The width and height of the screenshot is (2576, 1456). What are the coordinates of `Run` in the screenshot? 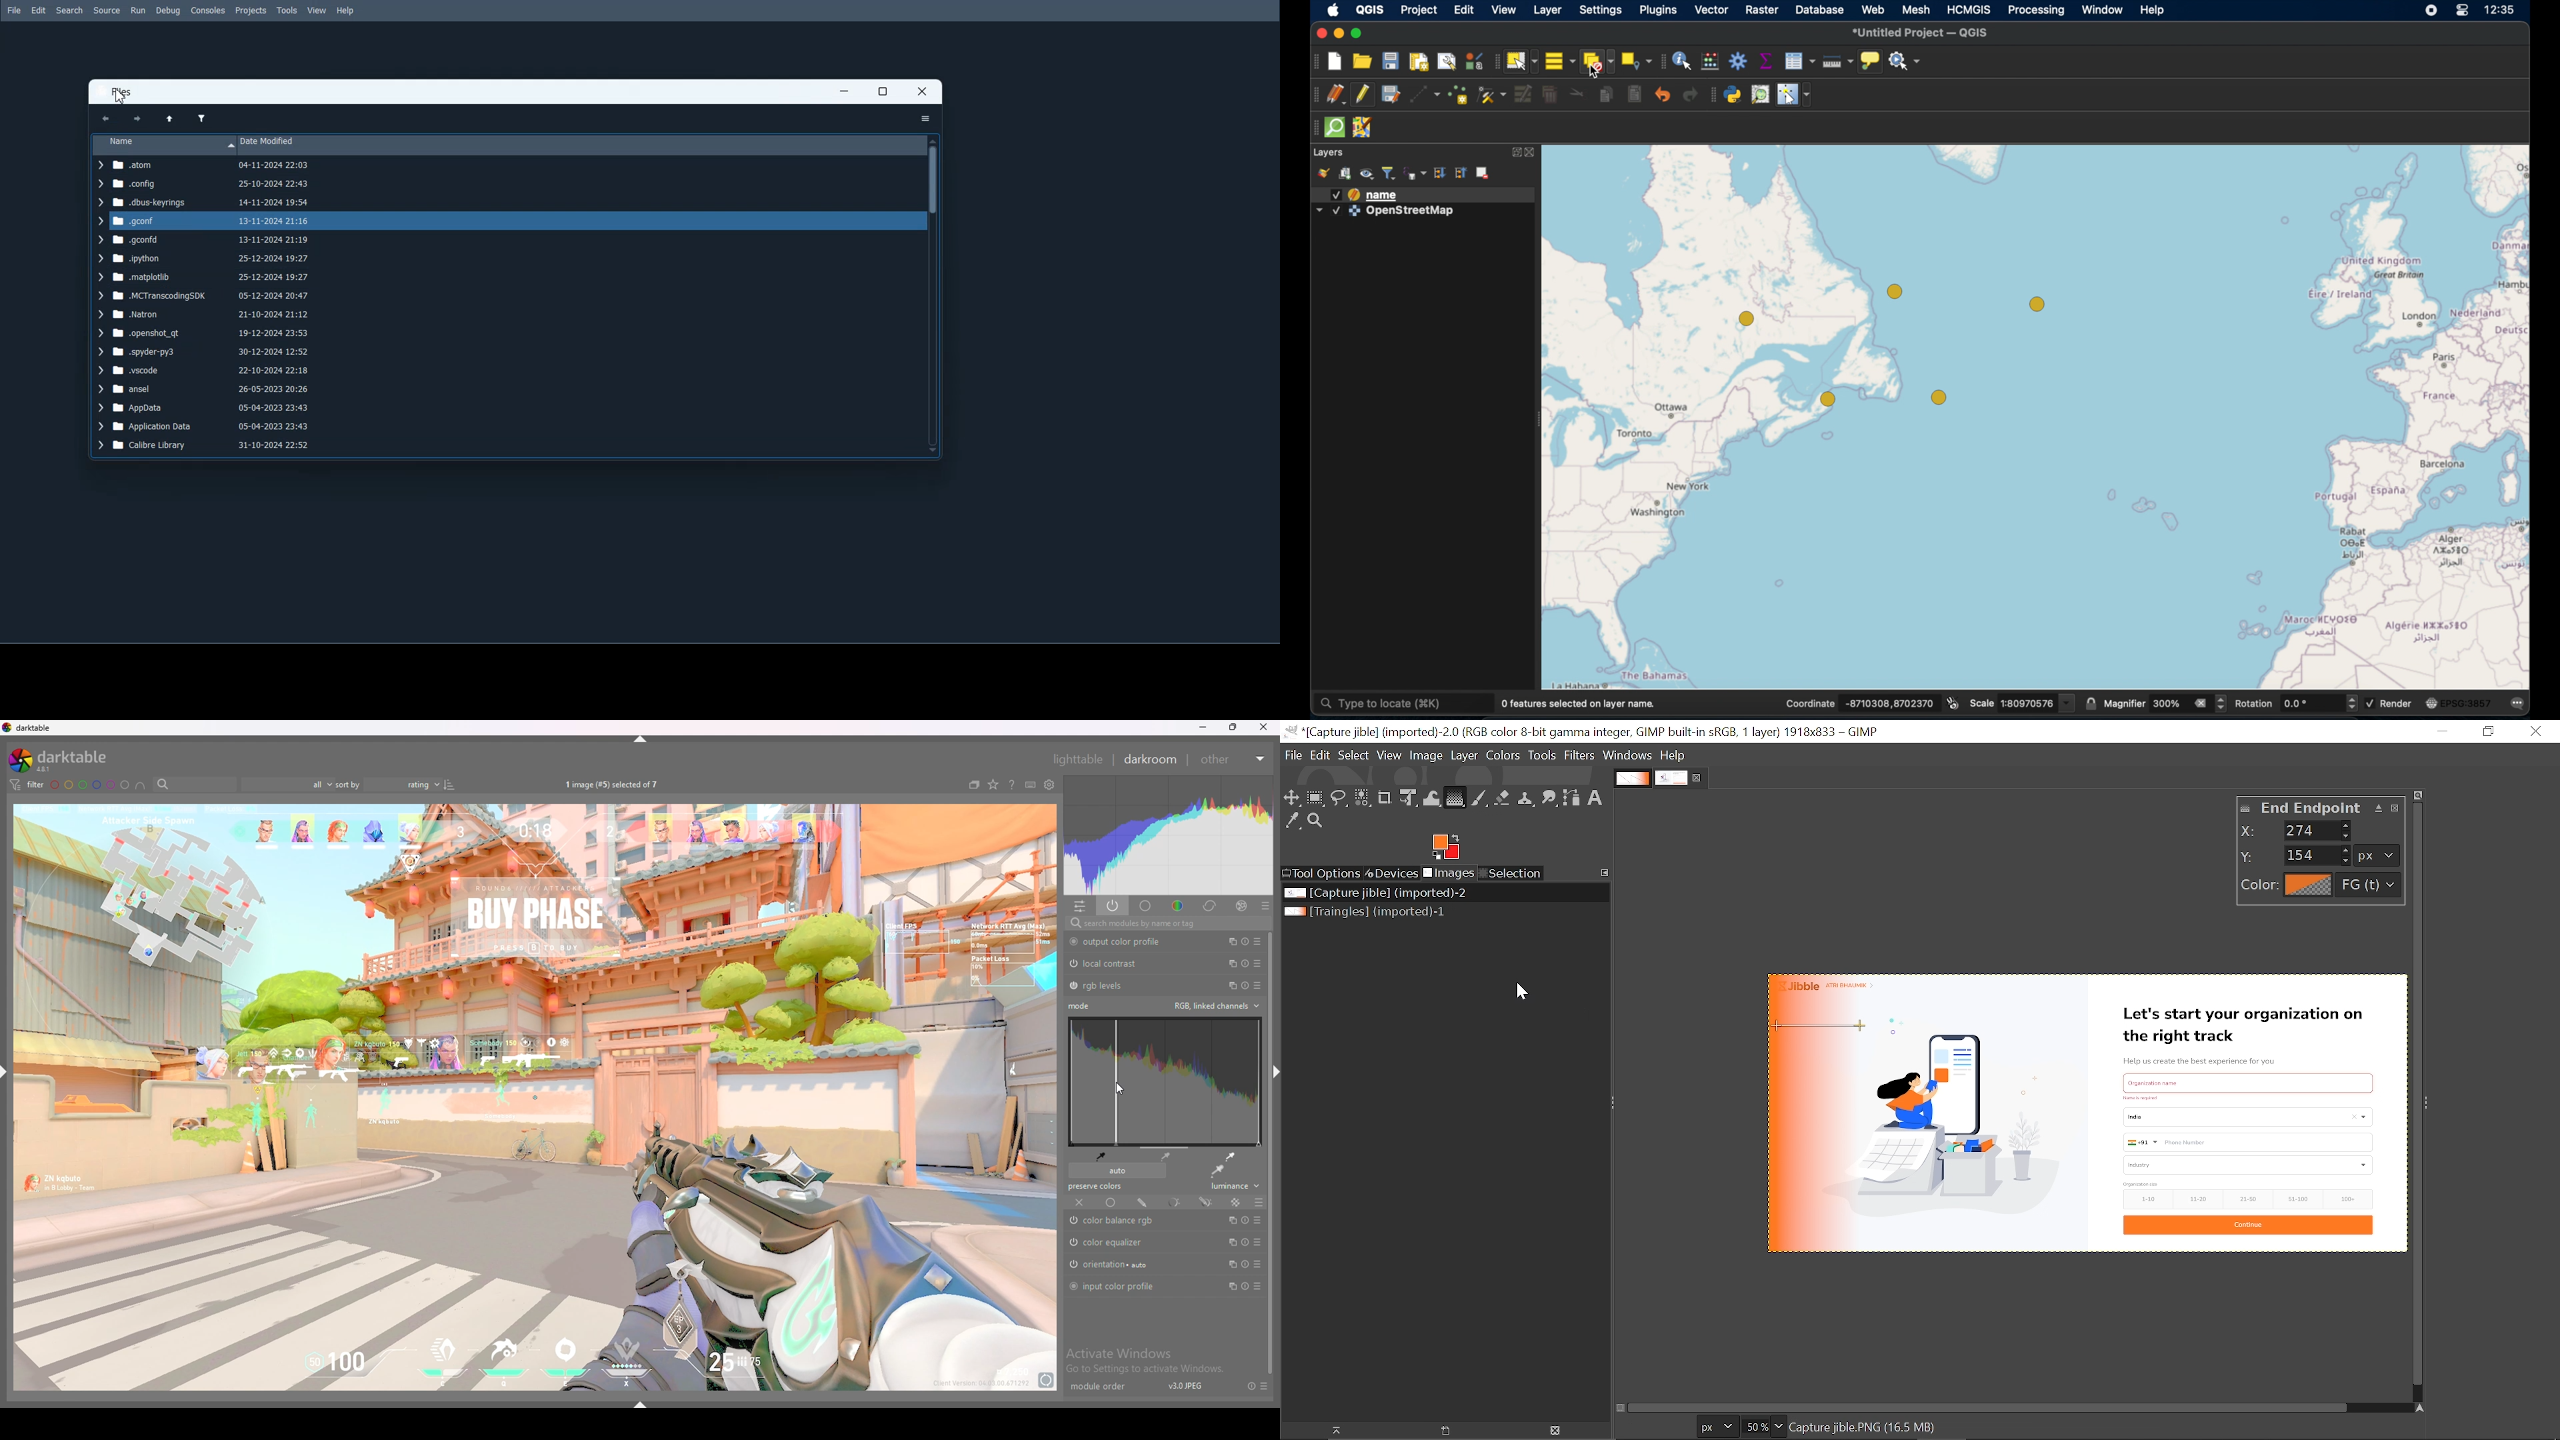 It's located at (138, 11).